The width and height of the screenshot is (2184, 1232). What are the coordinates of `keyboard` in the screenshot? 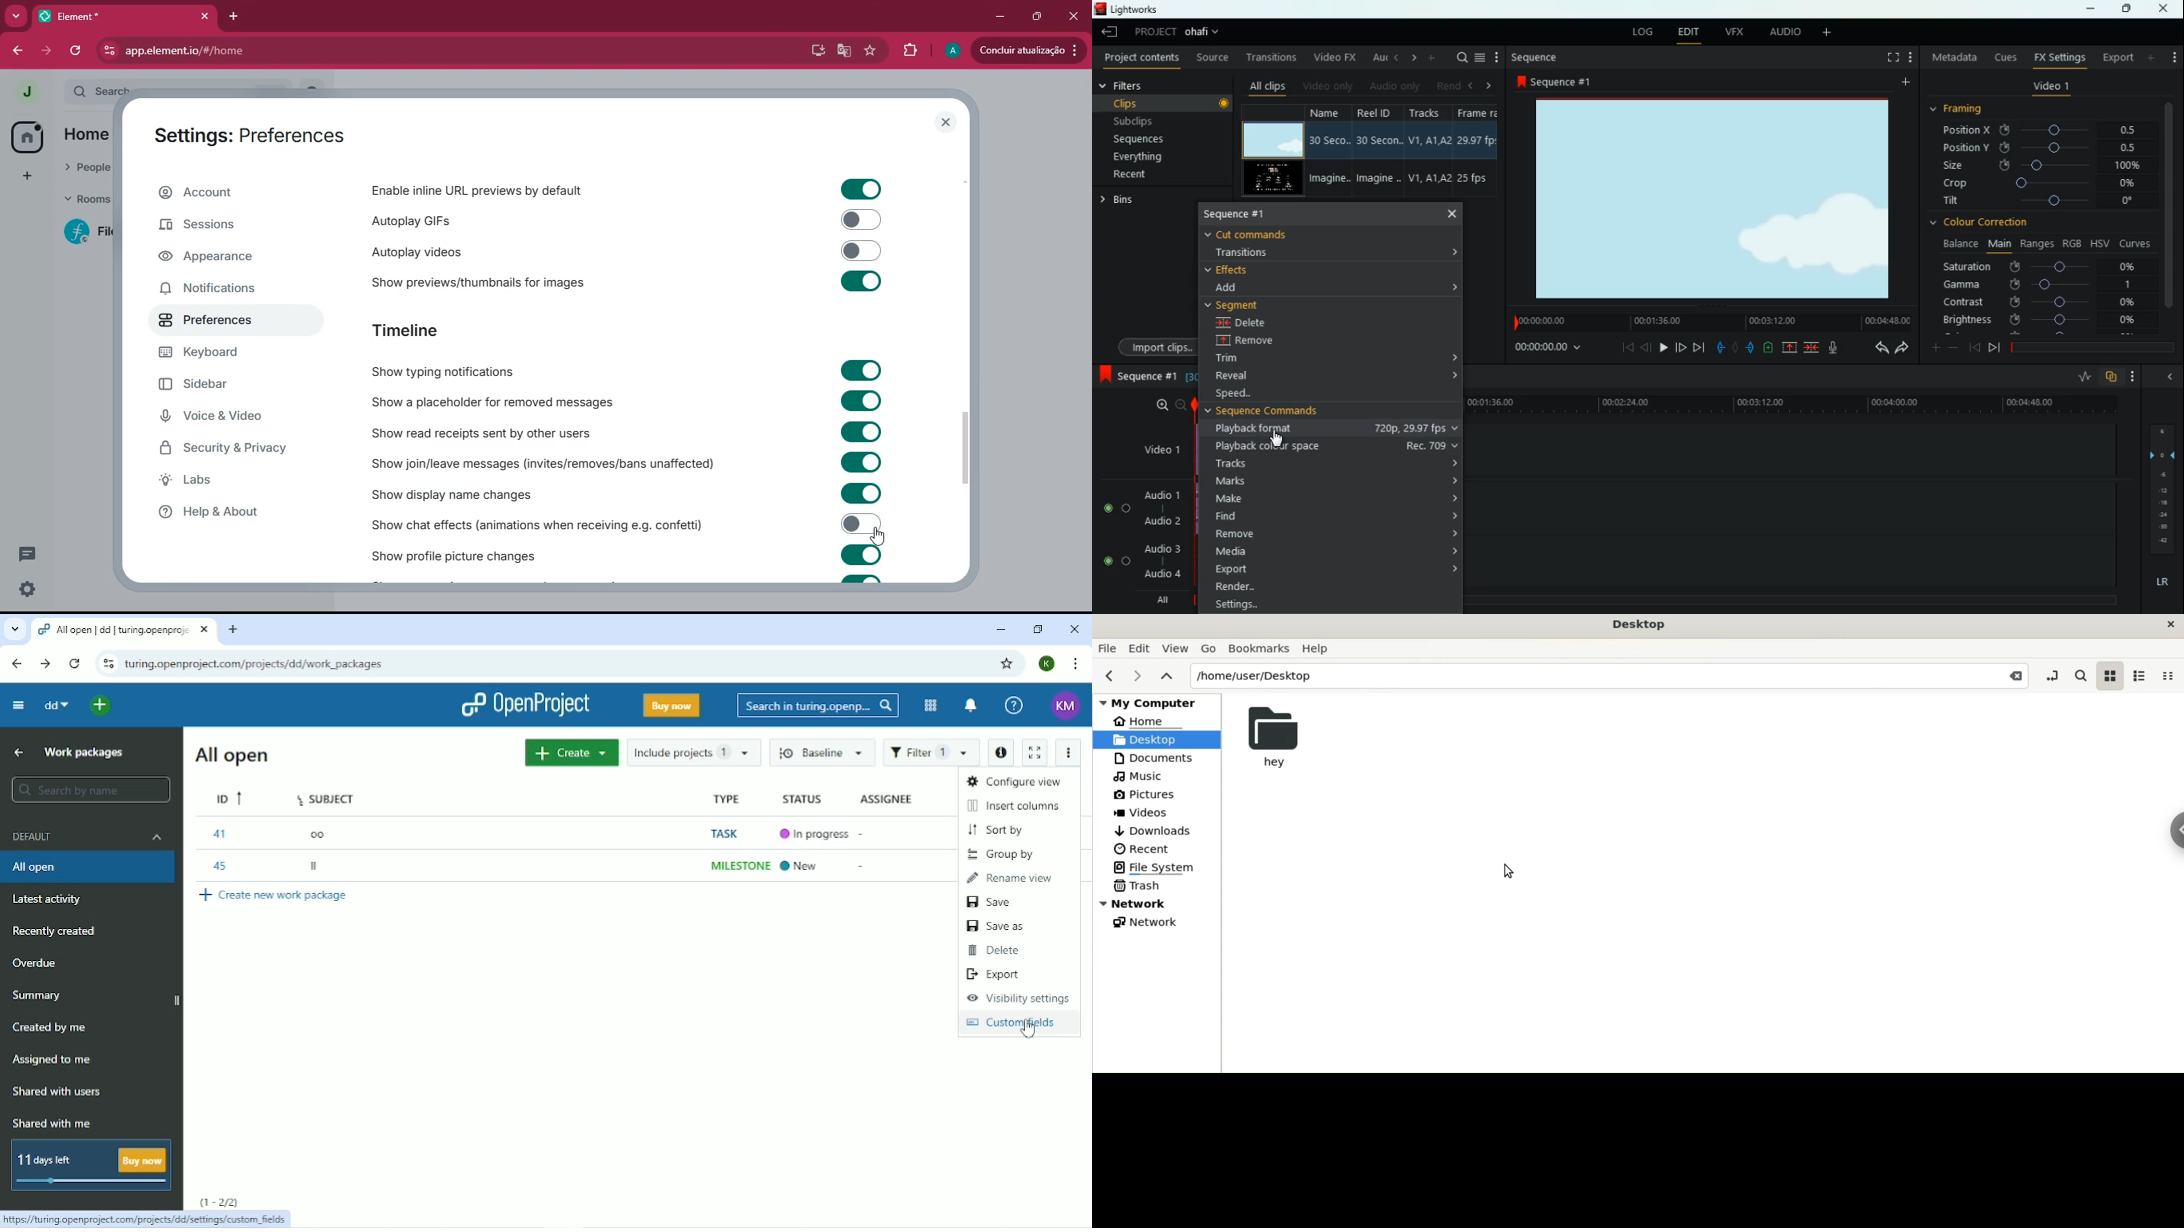 It's located at (209, 354).